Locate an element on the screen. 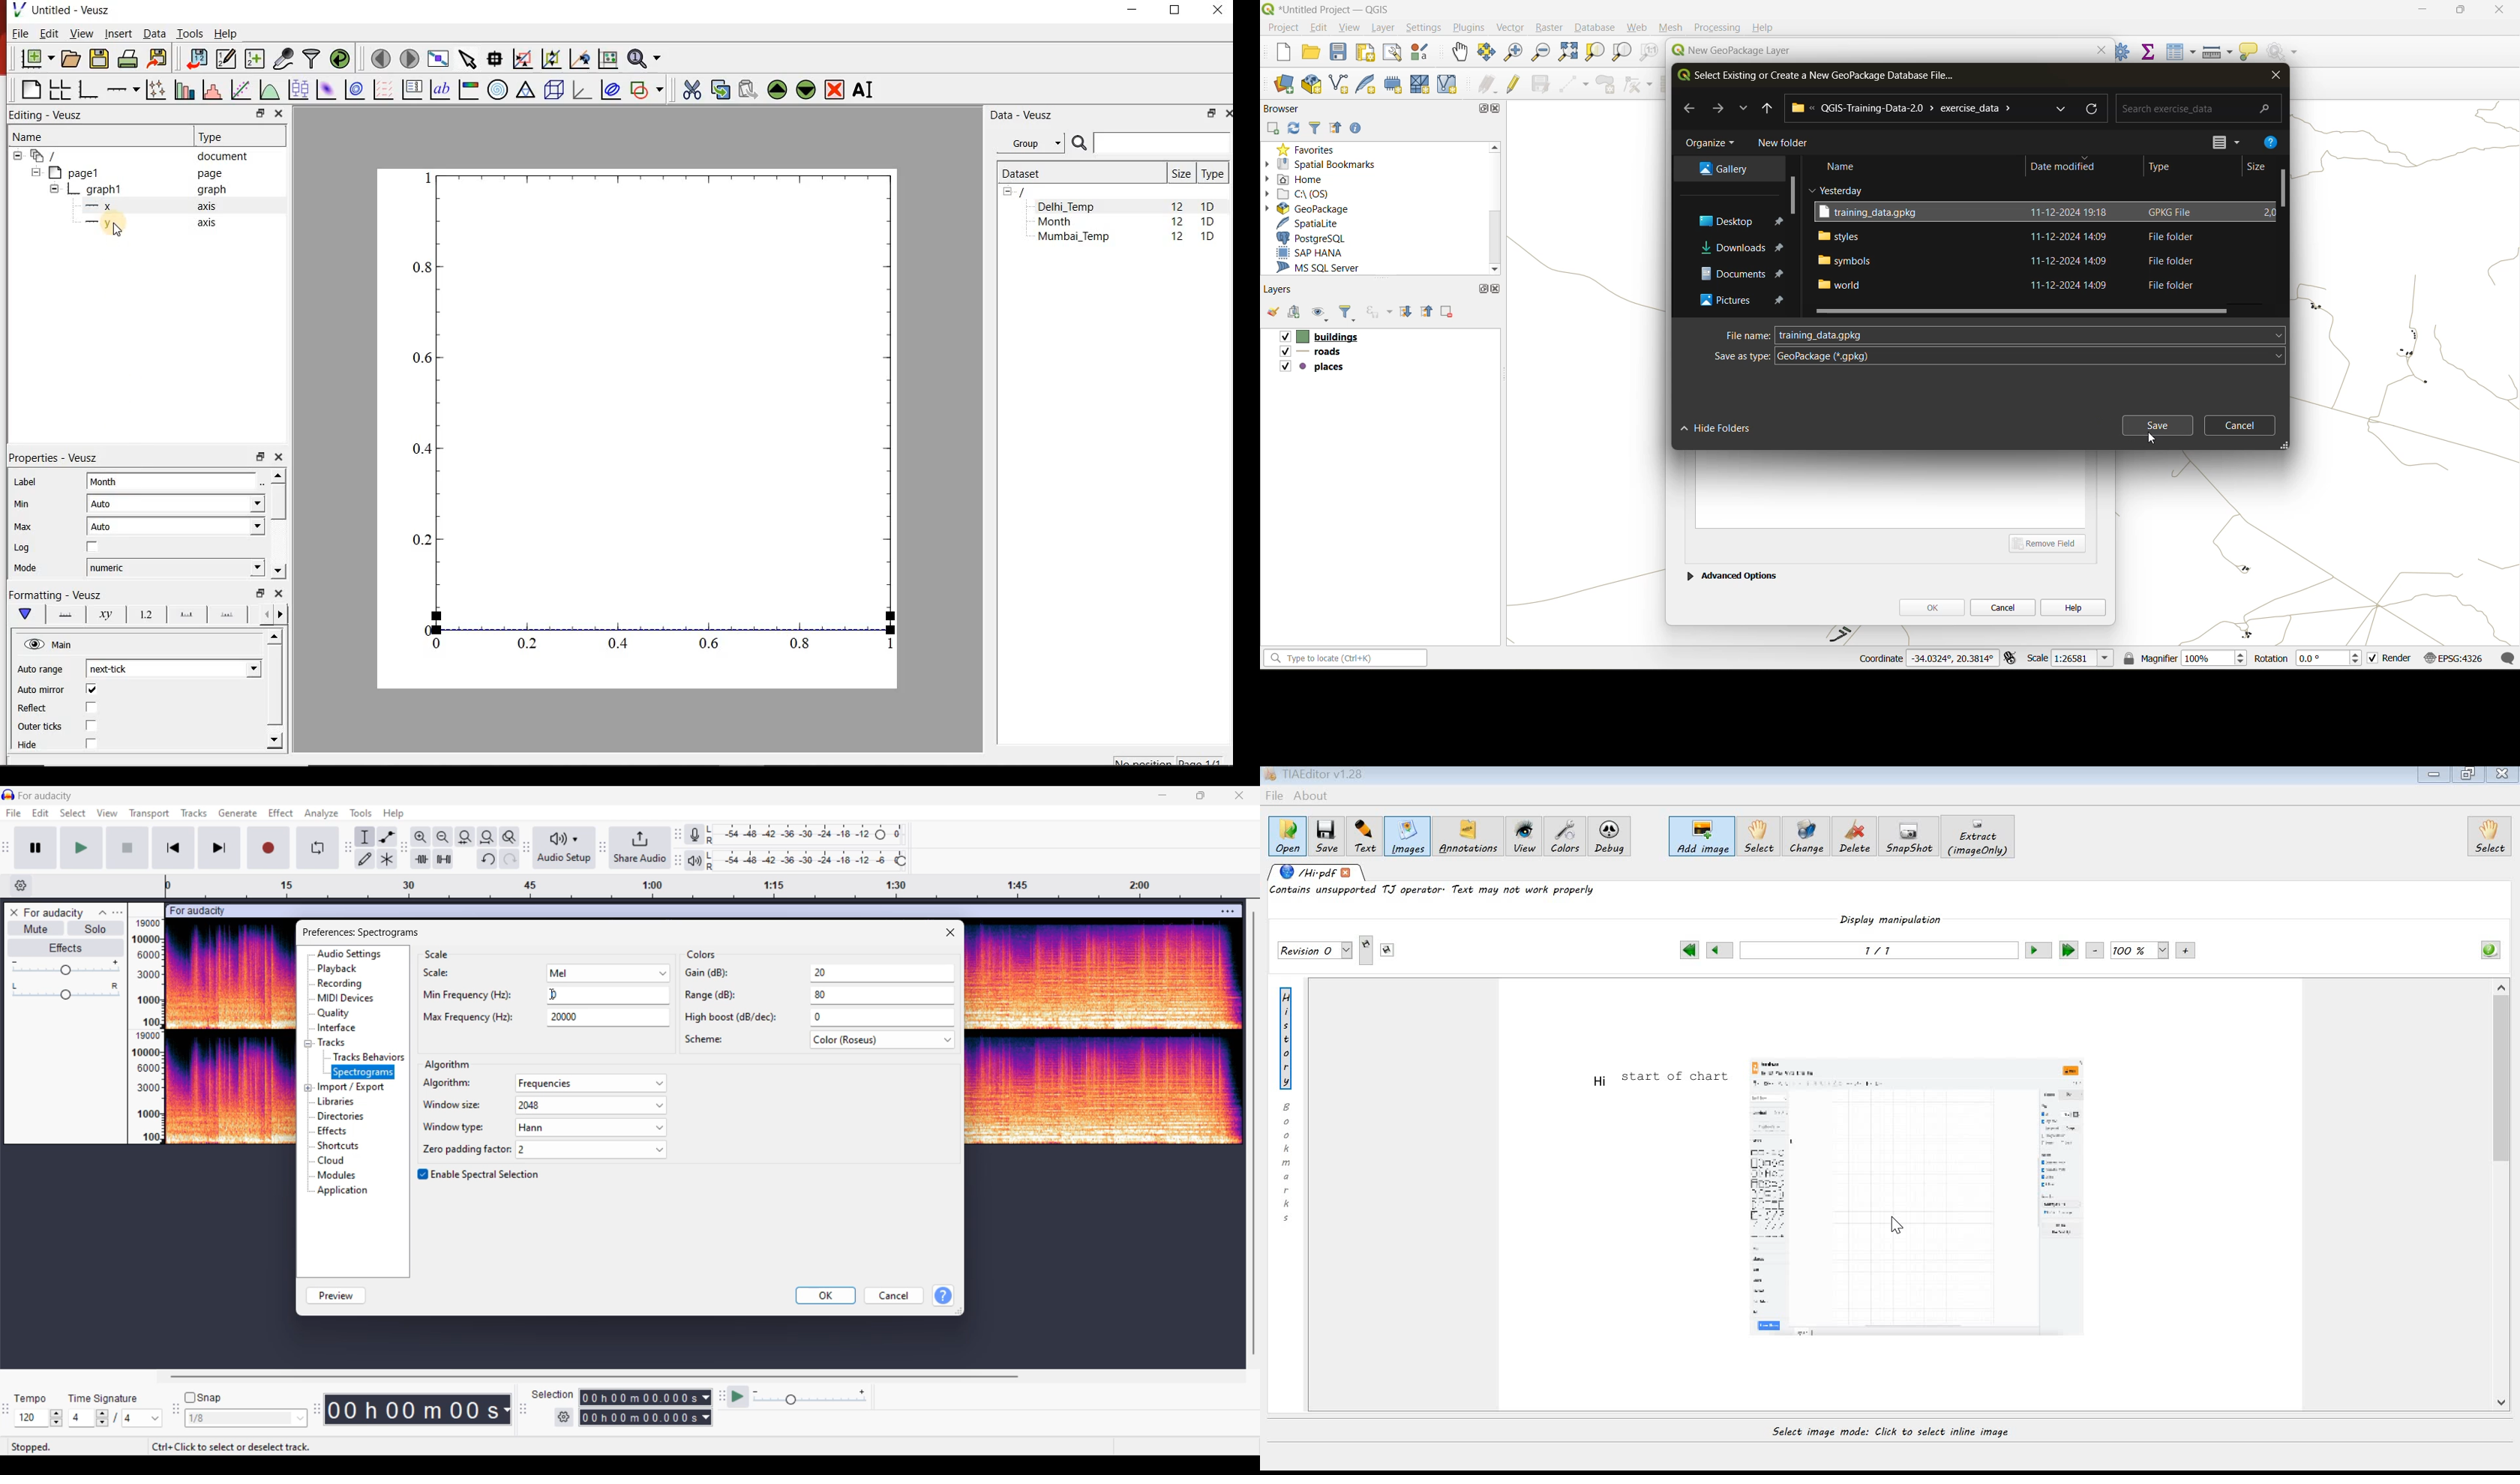  arrange graphs in a grid is located at coordinates (59, 90).